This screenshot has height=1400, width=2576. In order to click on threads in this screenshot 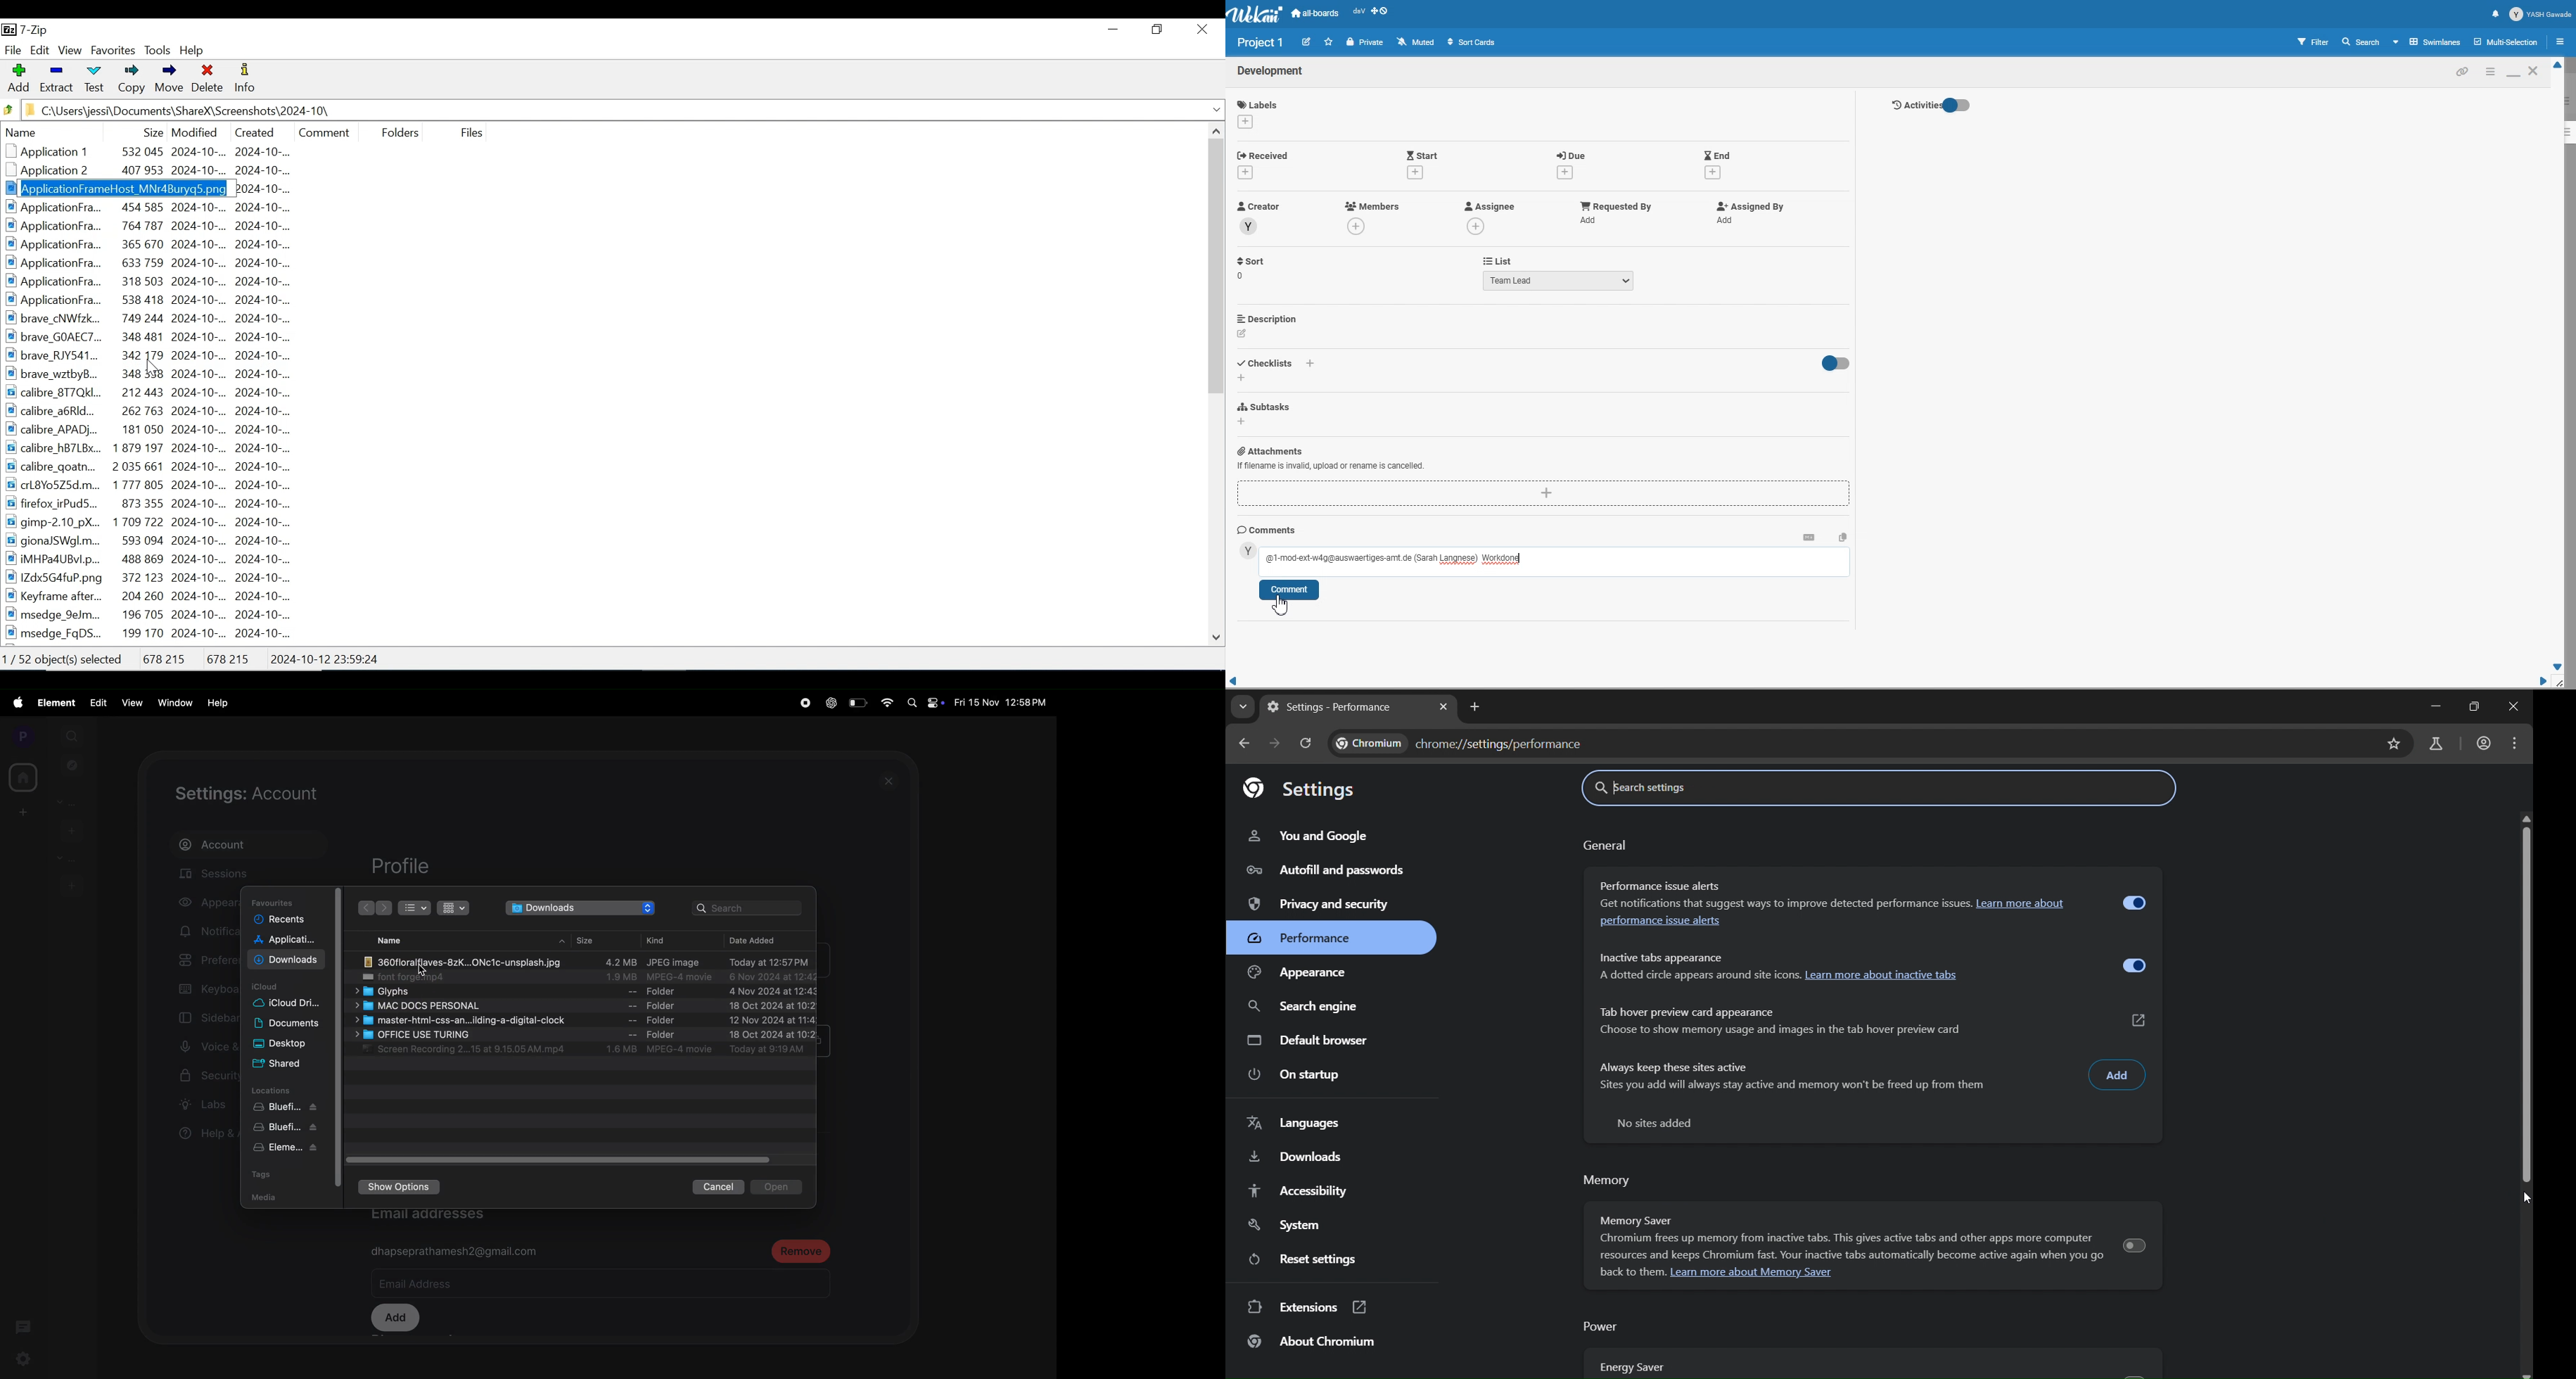, I will do `click(23, 1326)`.